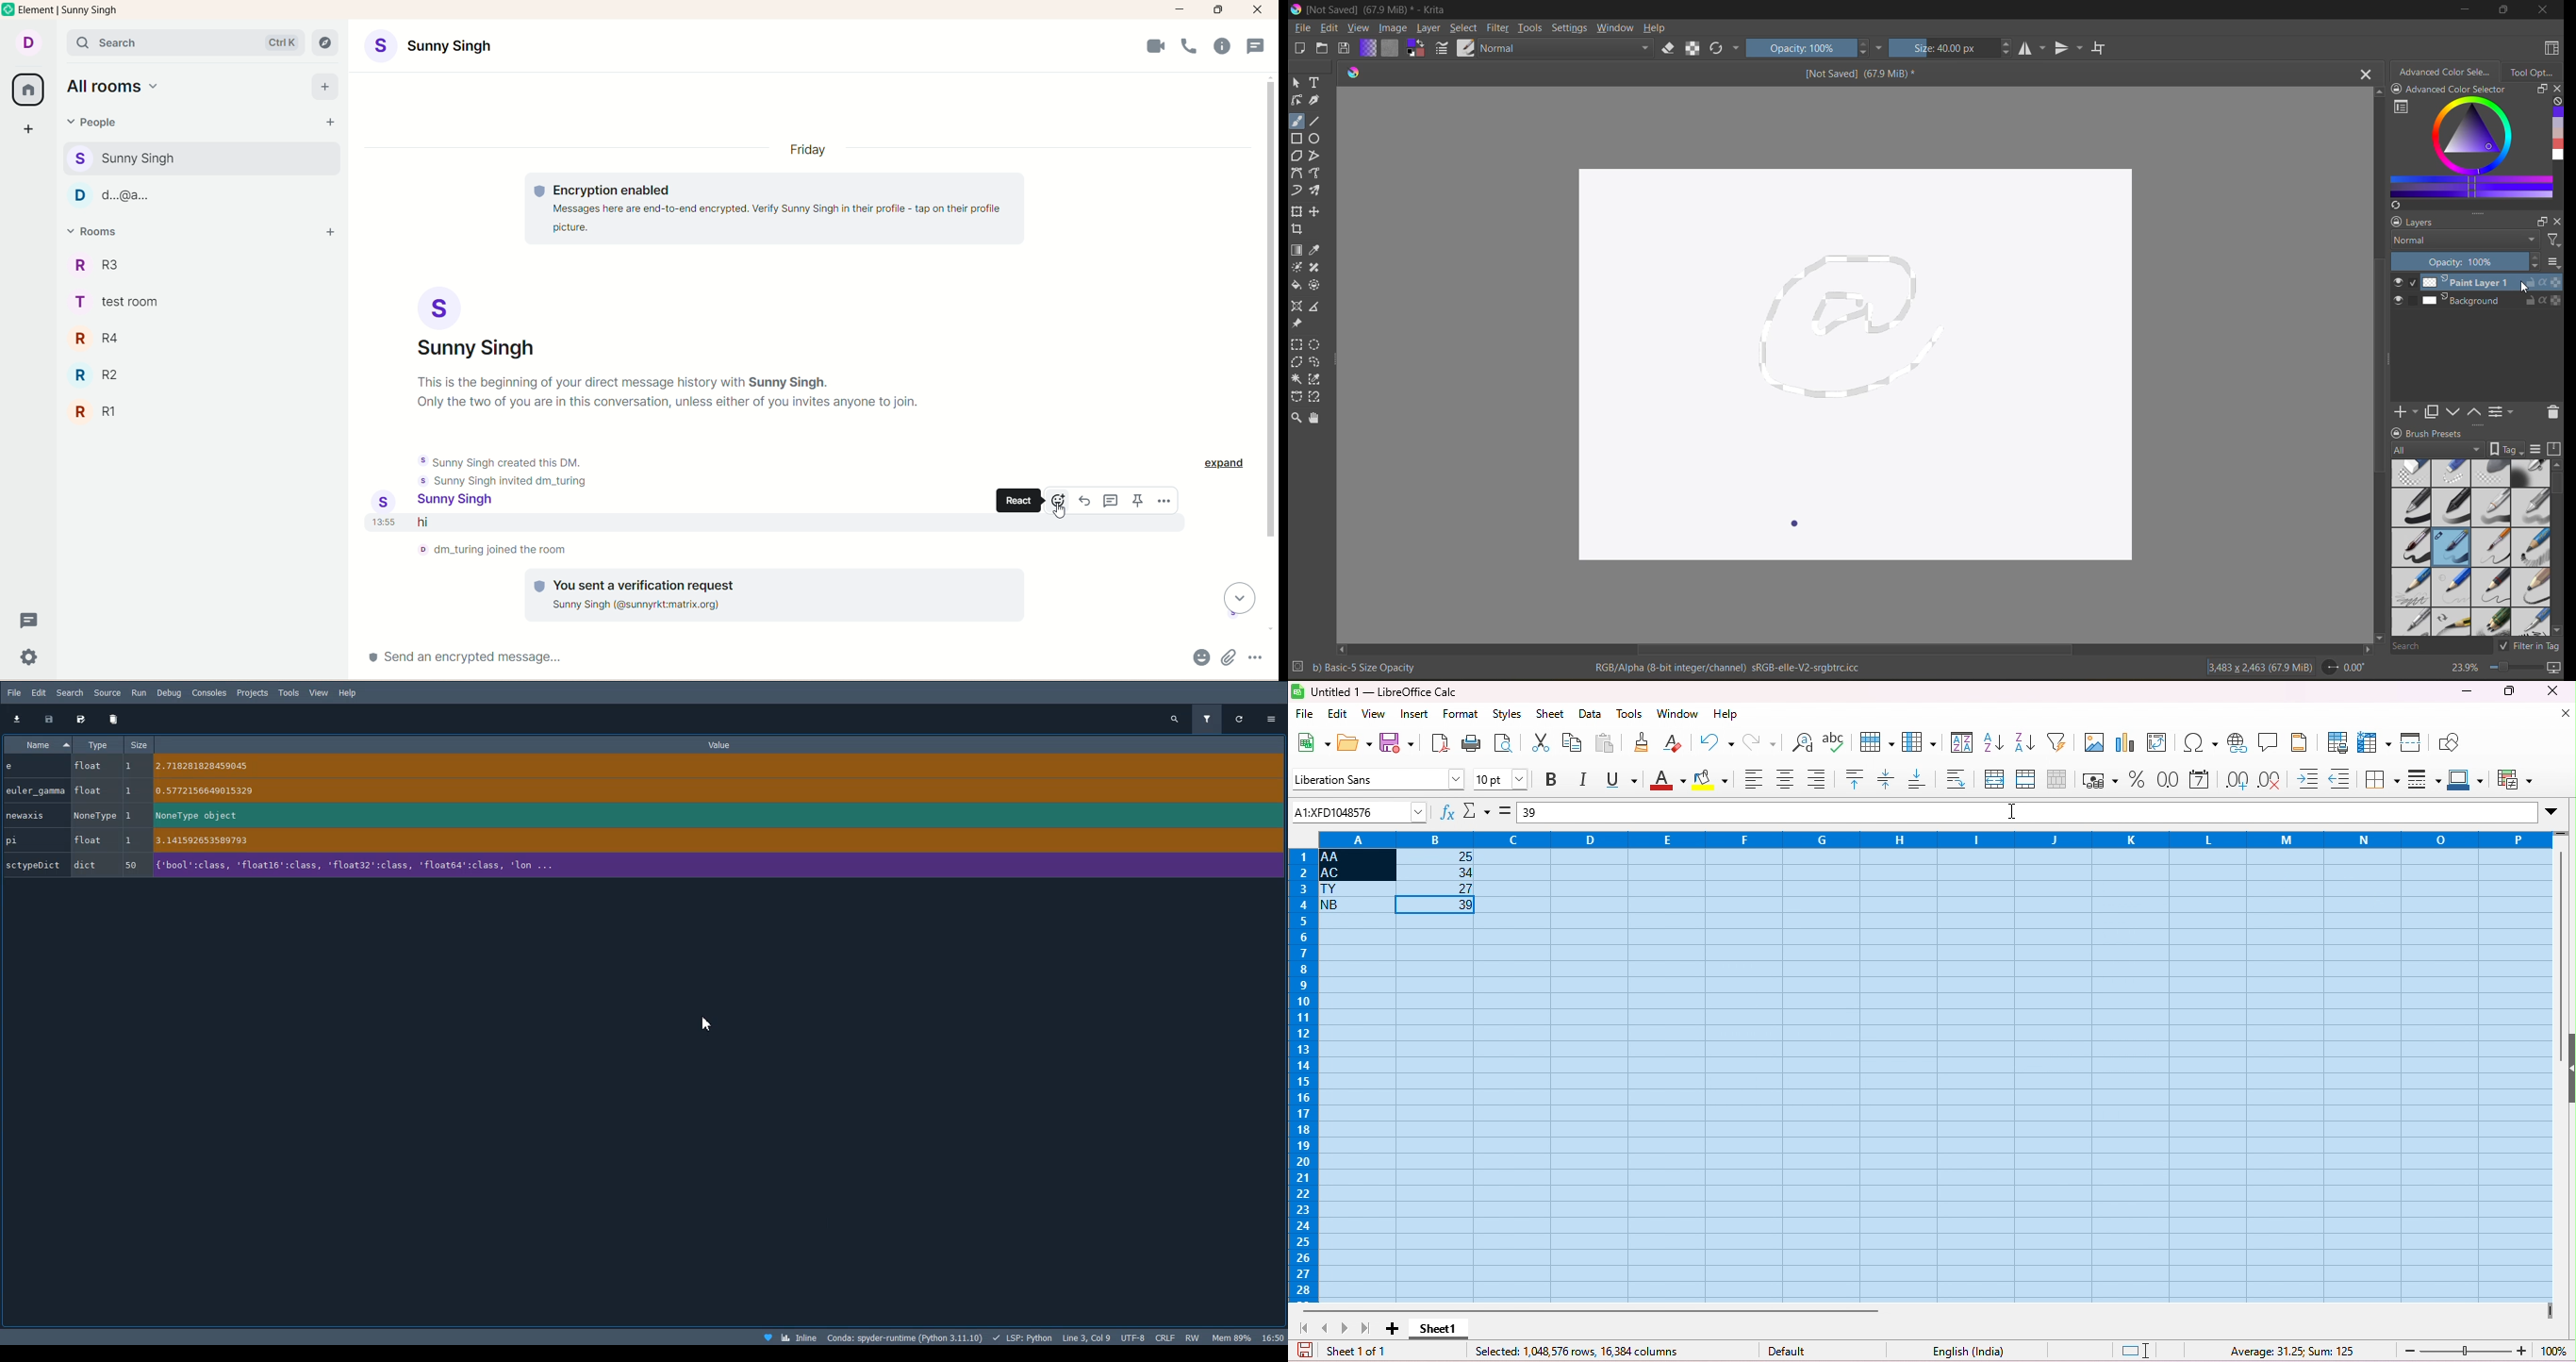 Image resolution: width=2576 pixels, height=1372 pixels. Describe the element at coordinates (2137, 778) in the screenshot. I see `format as percent` at that location.